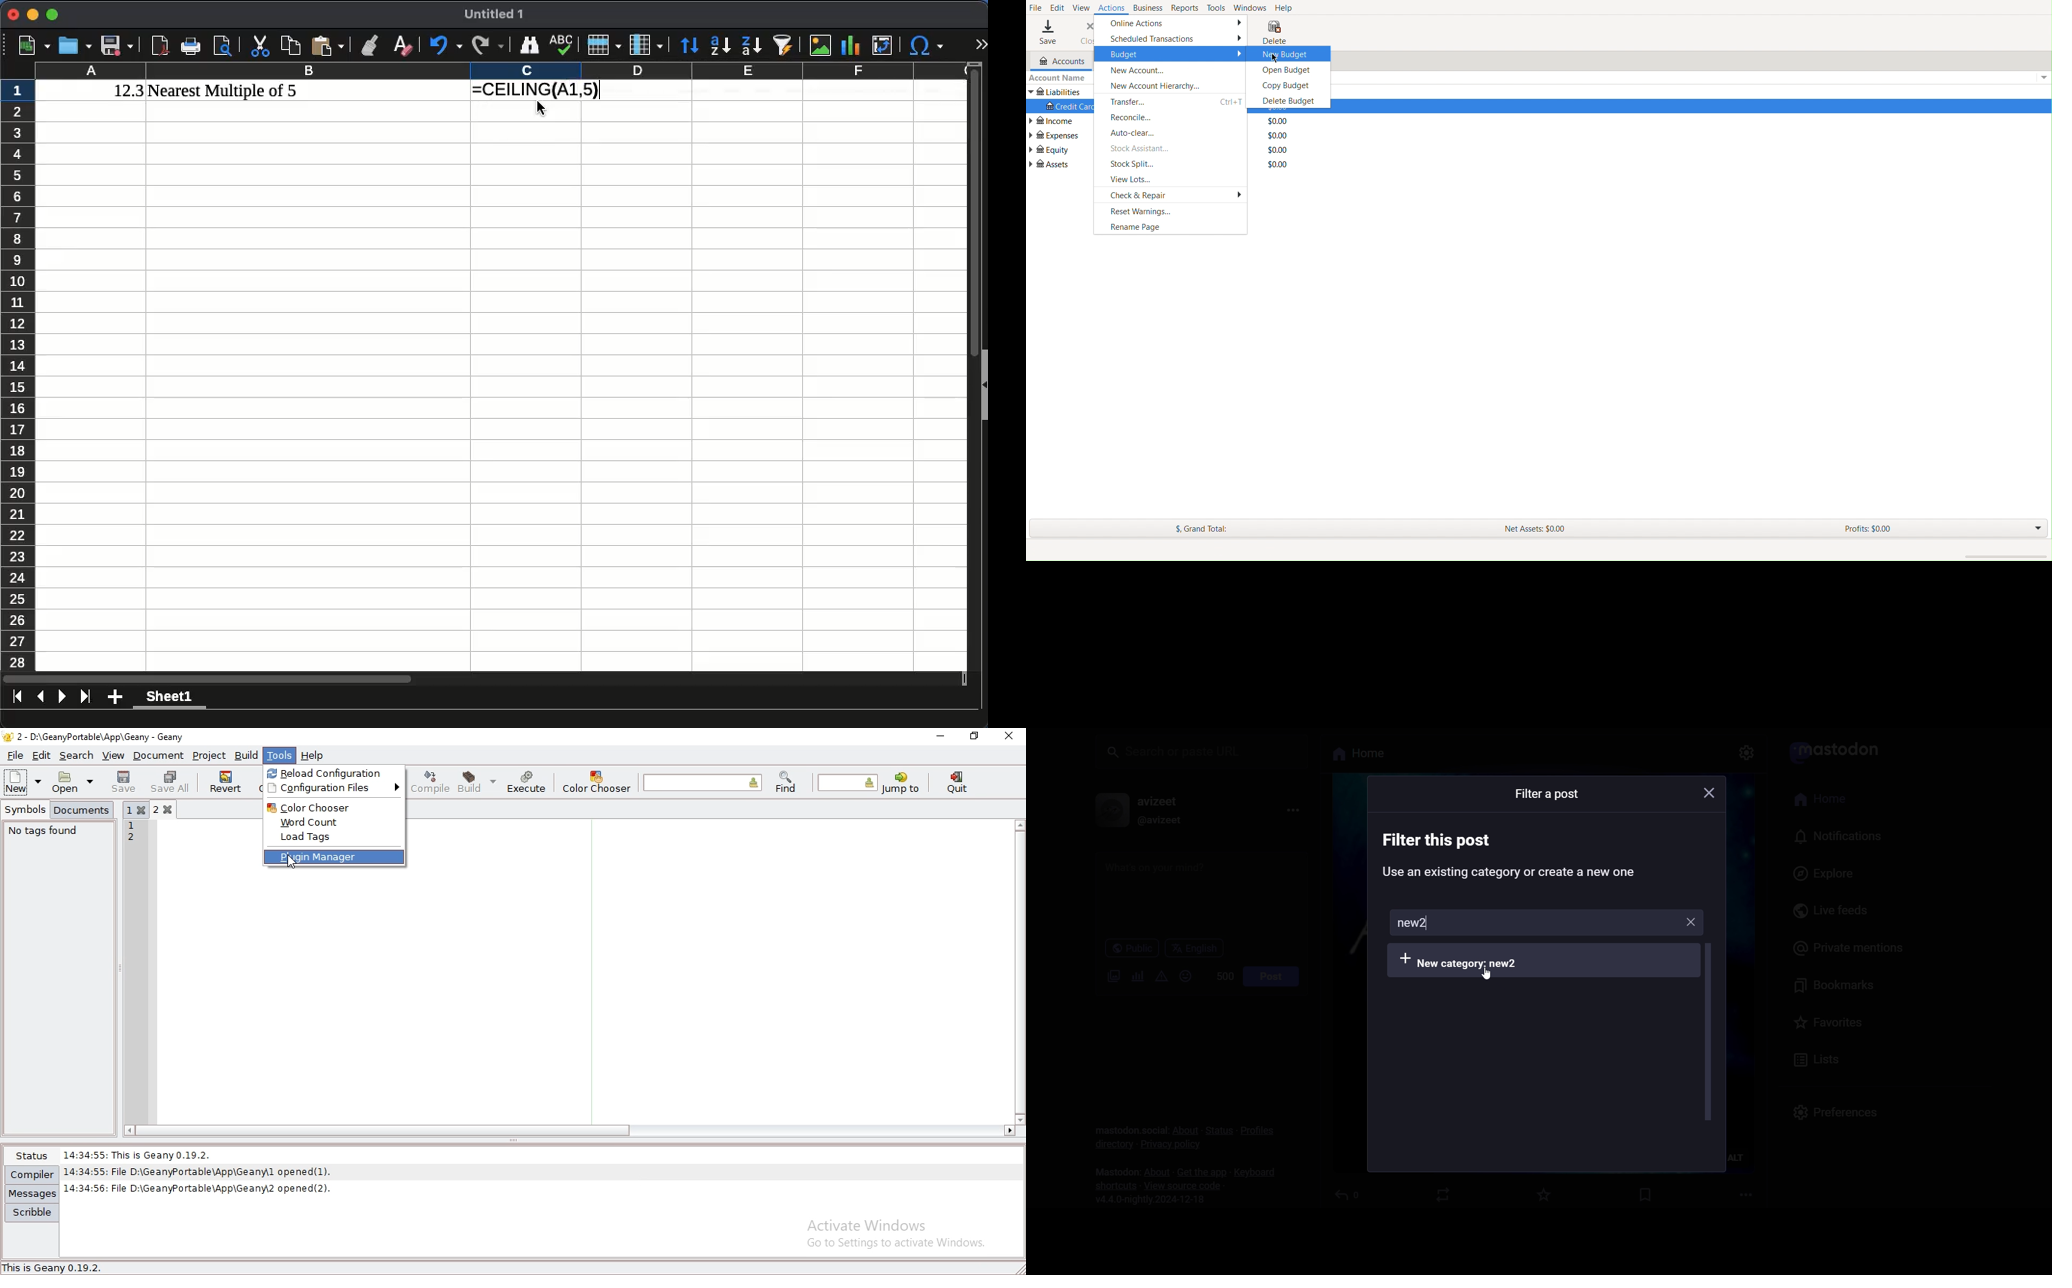  I want to click on Assets, so click(1050, 167).